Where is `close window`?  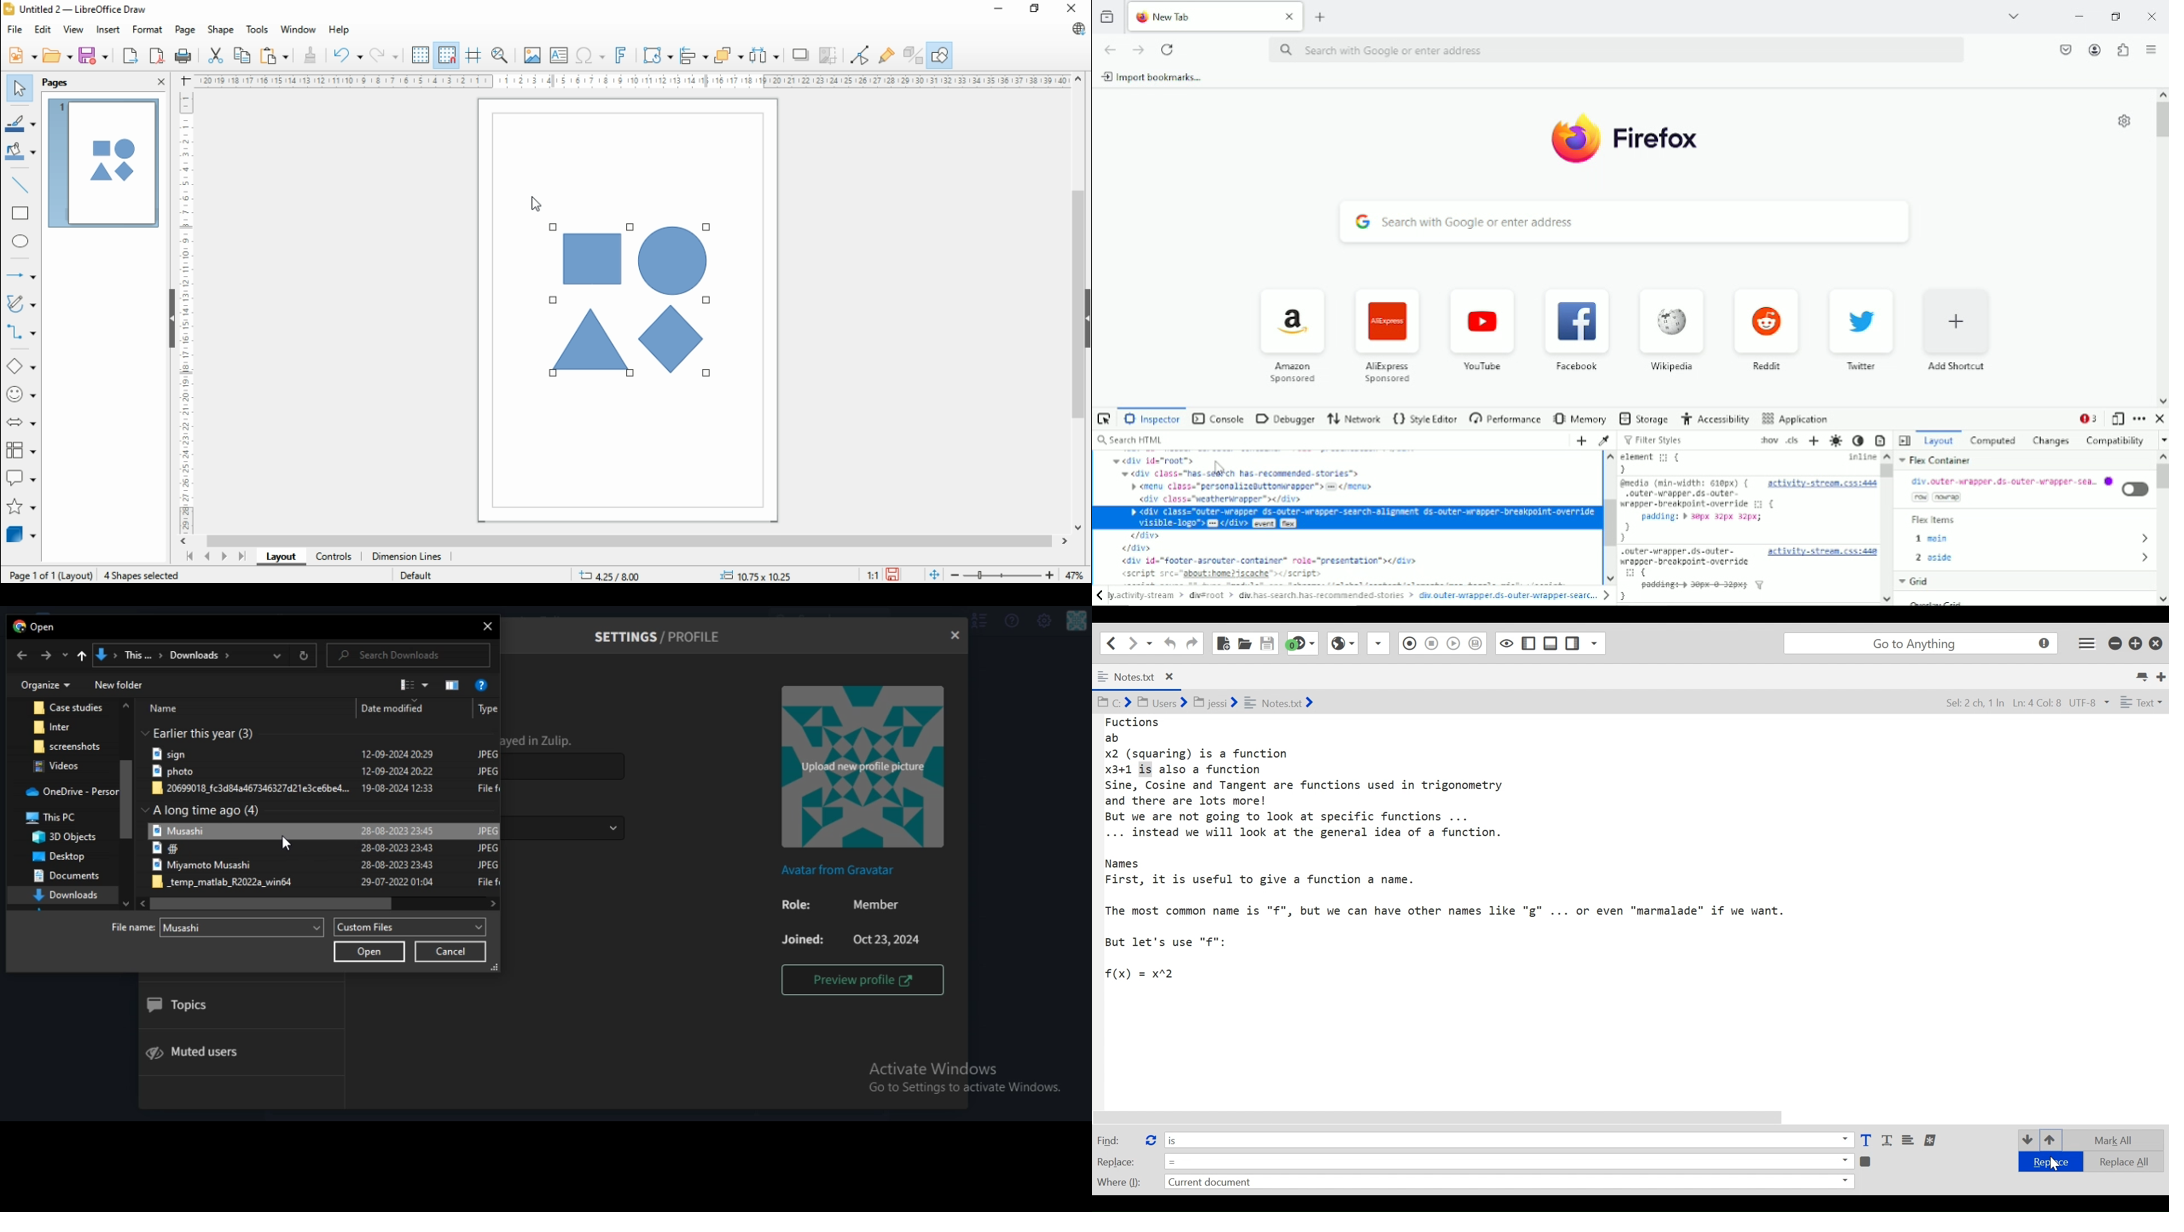 close window is located at coordinates (1075, 8).